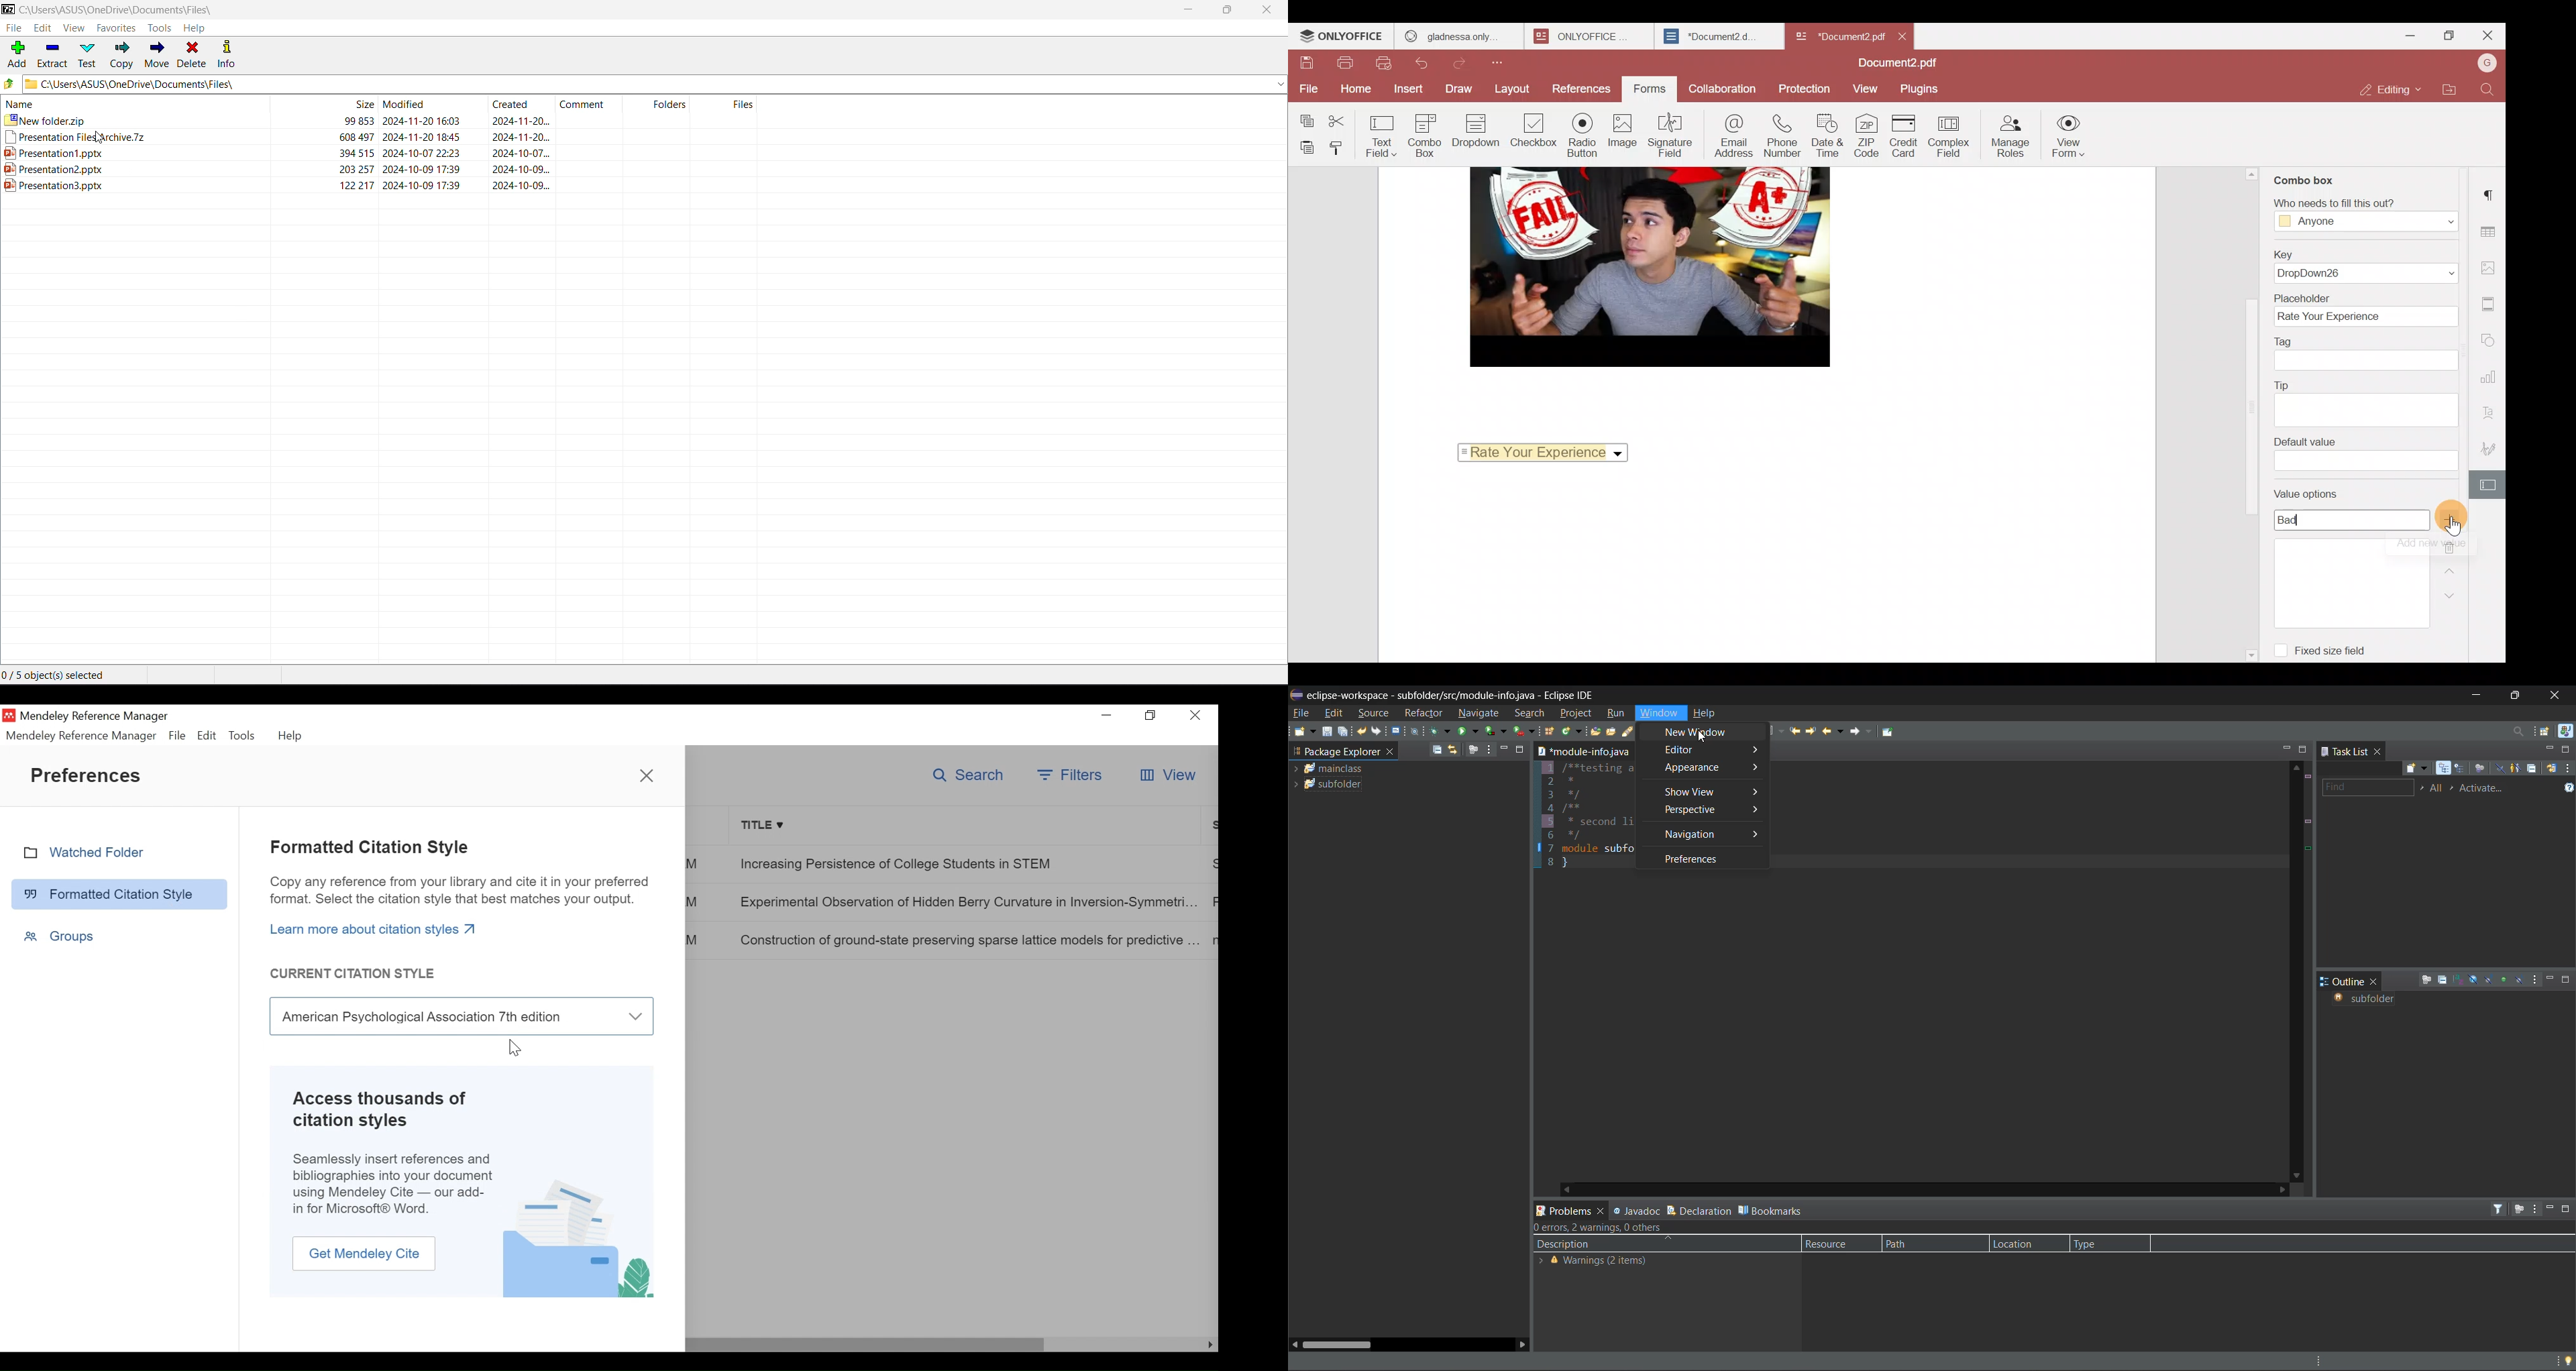  What do you see at coordinates (1582, 751) in the screenshot?
I see `folder location` at bounding box center [1582, 751].